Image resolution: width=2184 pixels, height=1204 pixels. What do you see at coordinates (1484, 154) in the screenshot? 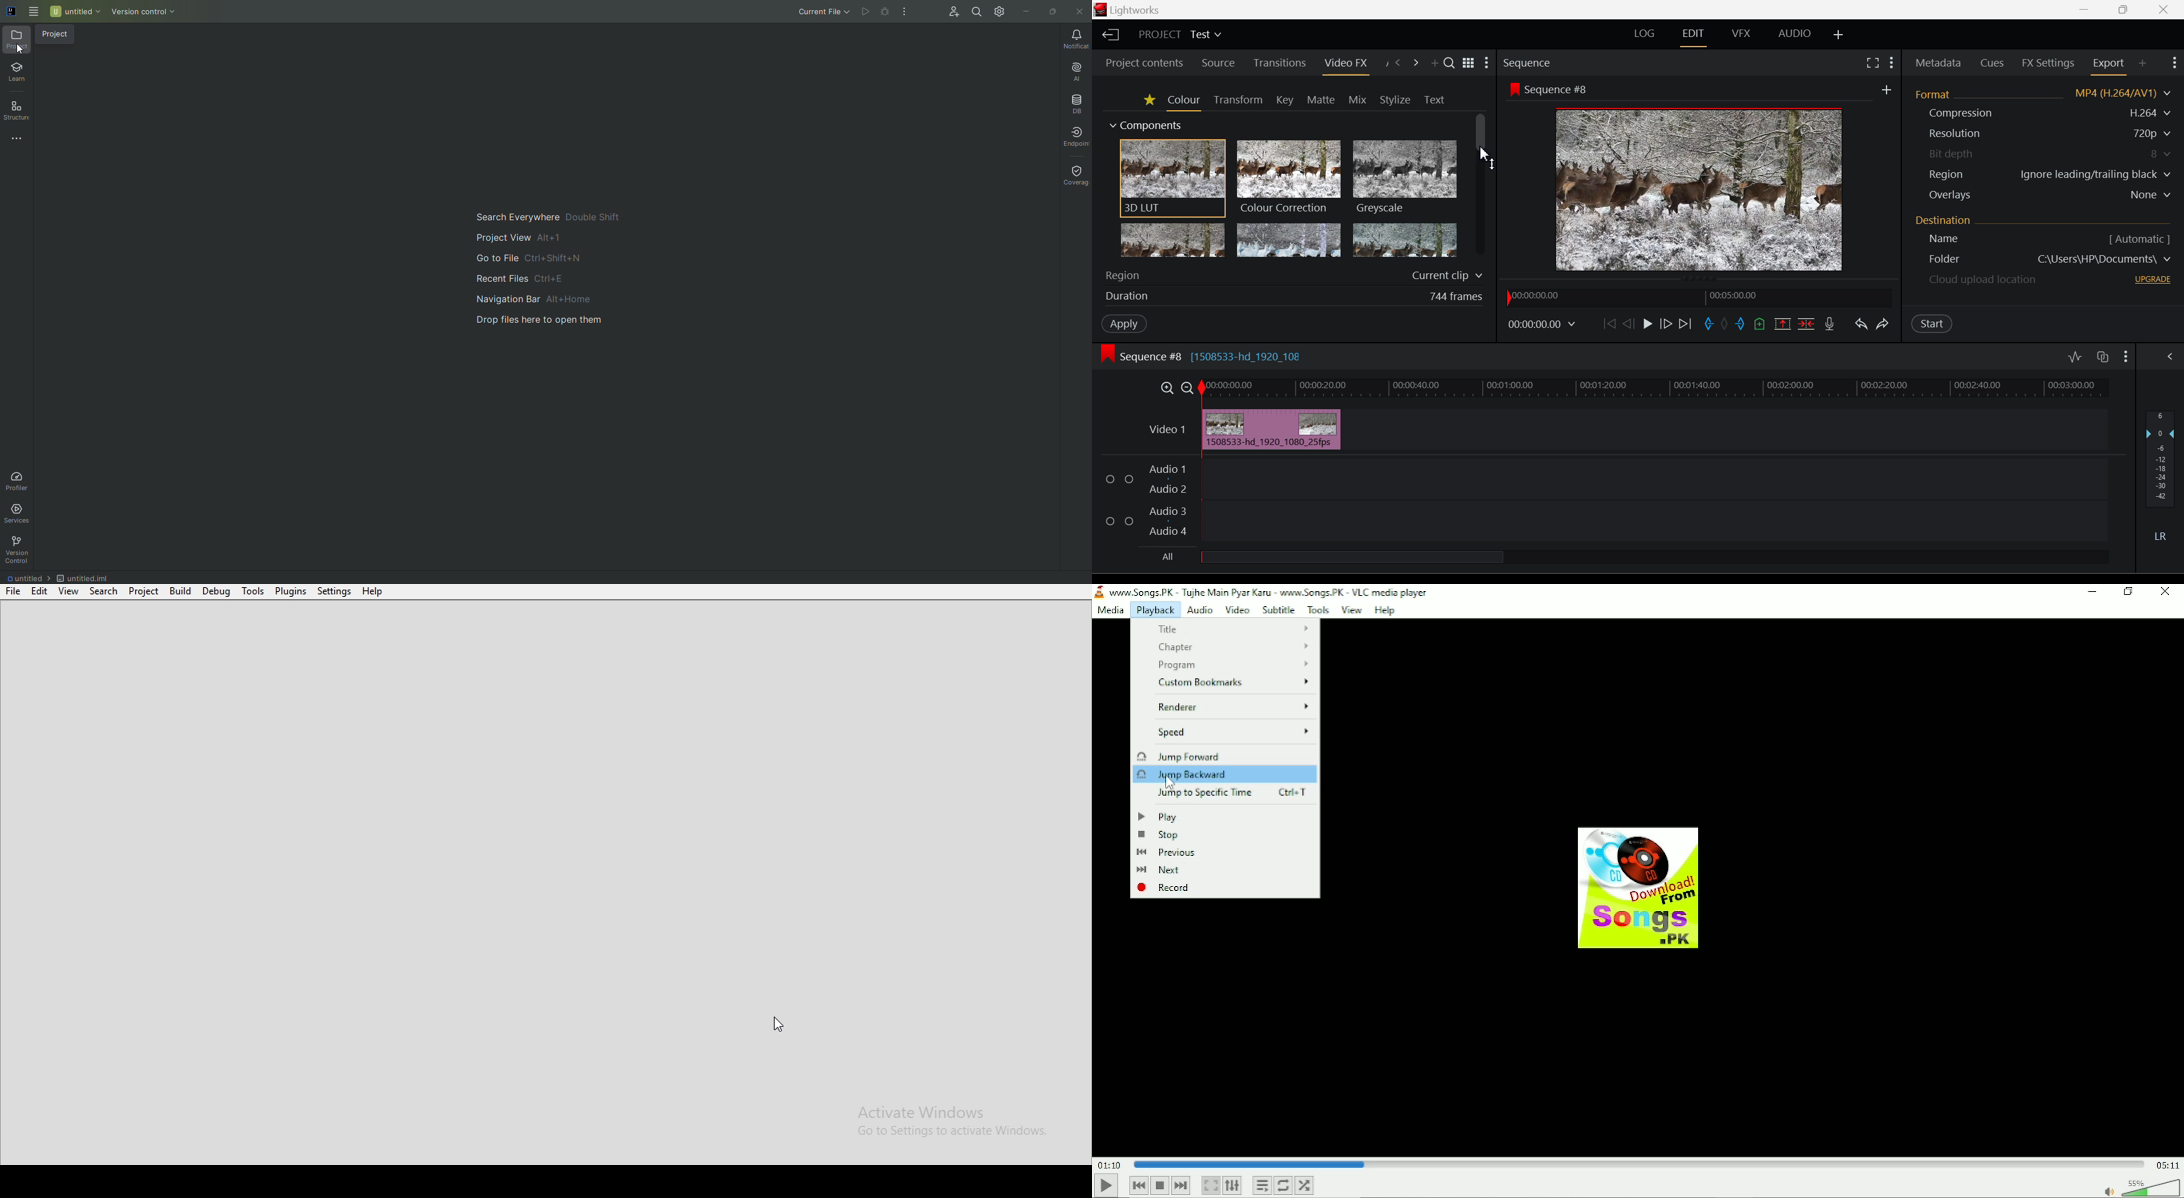
I see `MOUSE_DOWN Cursor Position` at bounding box center [1484, 154].